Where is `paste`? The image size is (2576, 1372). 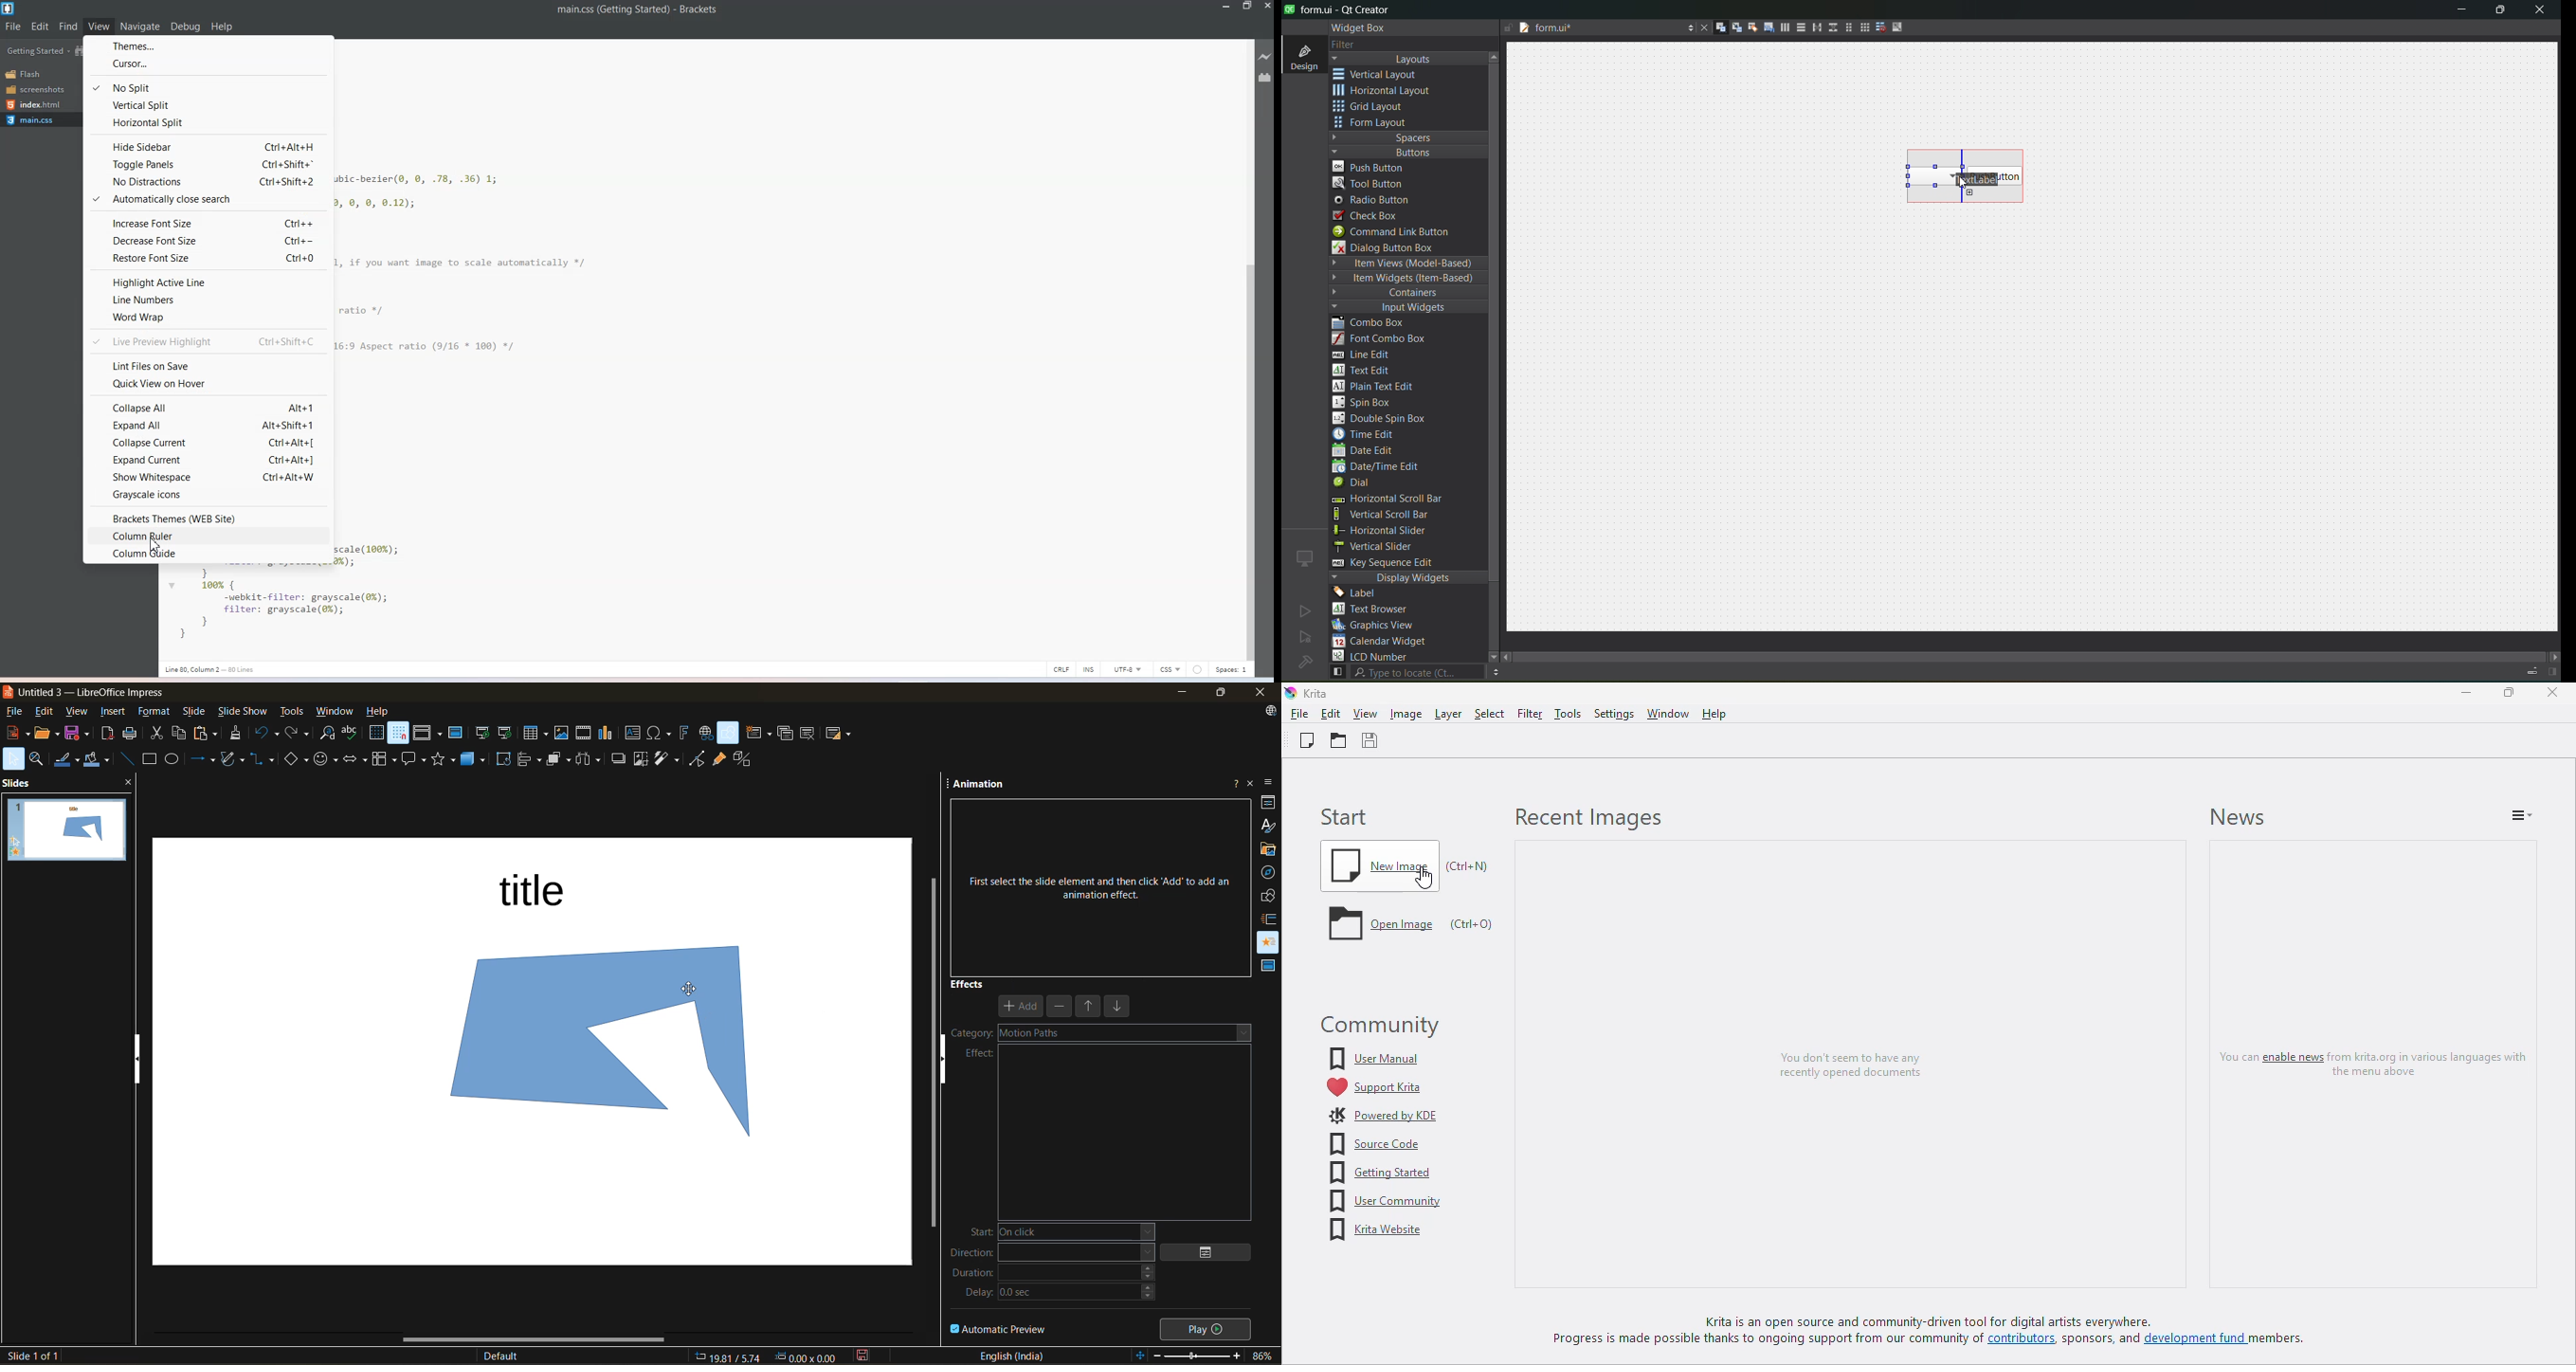
paste is located at coordinates (207, 733).